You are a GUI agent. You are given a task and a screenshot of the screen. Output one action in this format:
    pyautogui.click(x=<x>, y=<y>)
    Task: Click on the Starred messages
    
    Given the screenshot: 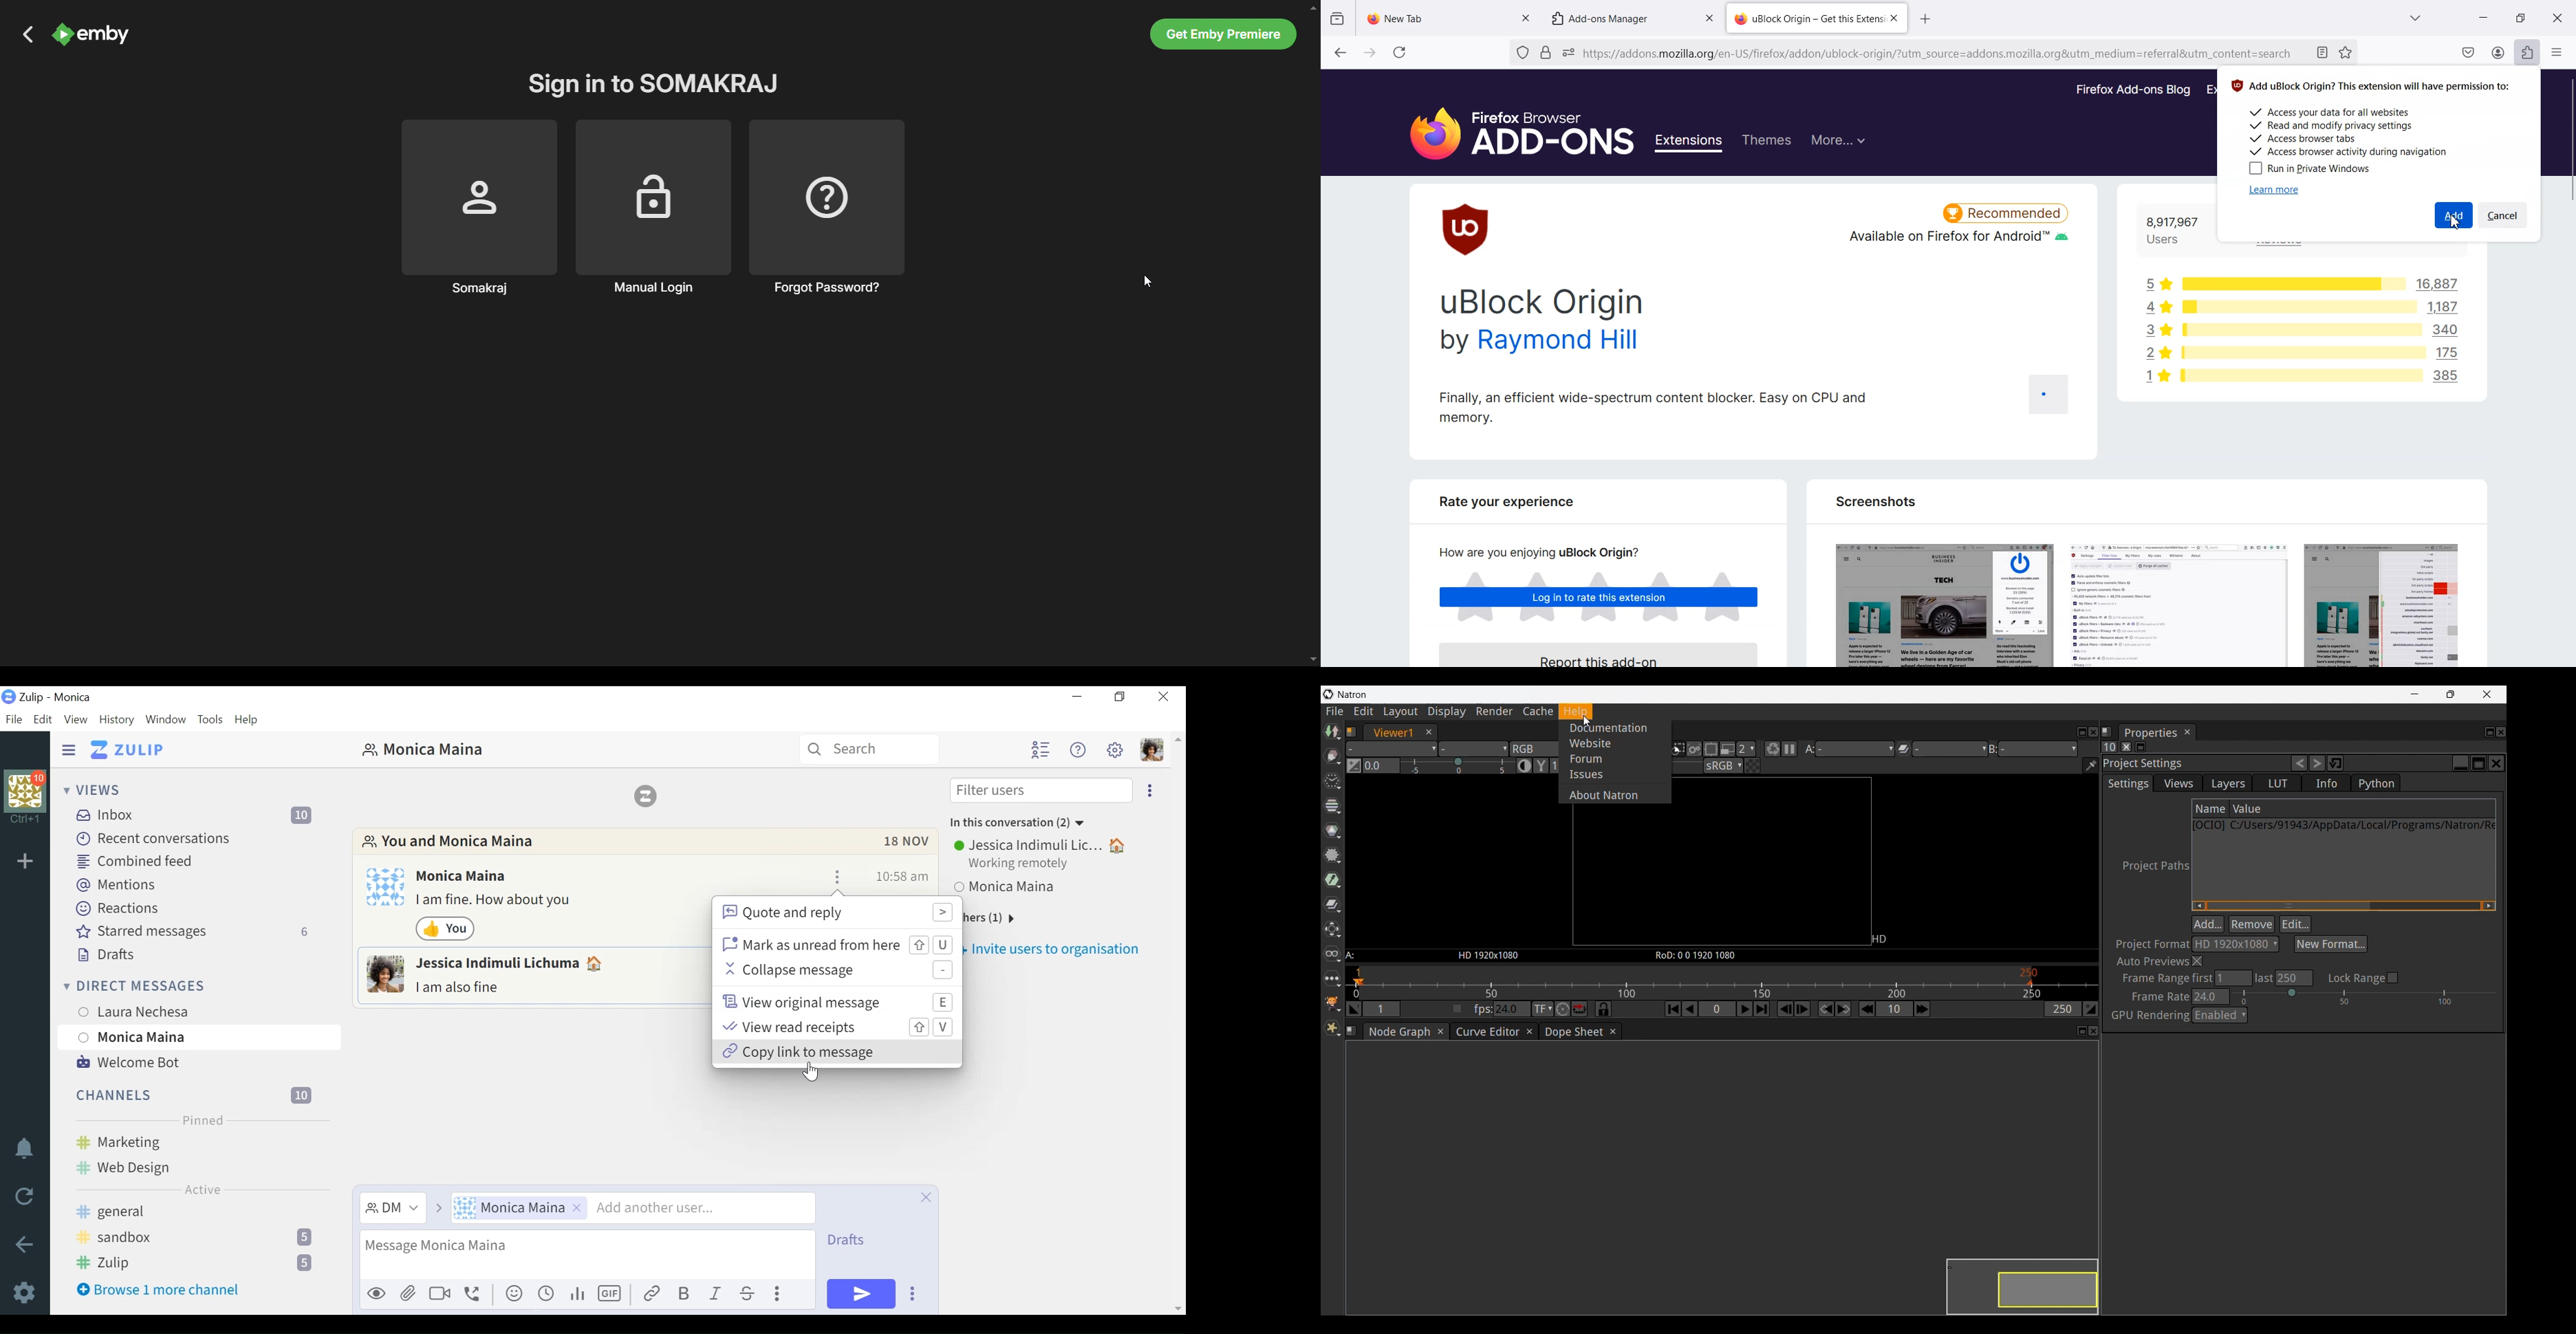 What is the action you would take?
    pyautogui.click(x=196, y=931)
    